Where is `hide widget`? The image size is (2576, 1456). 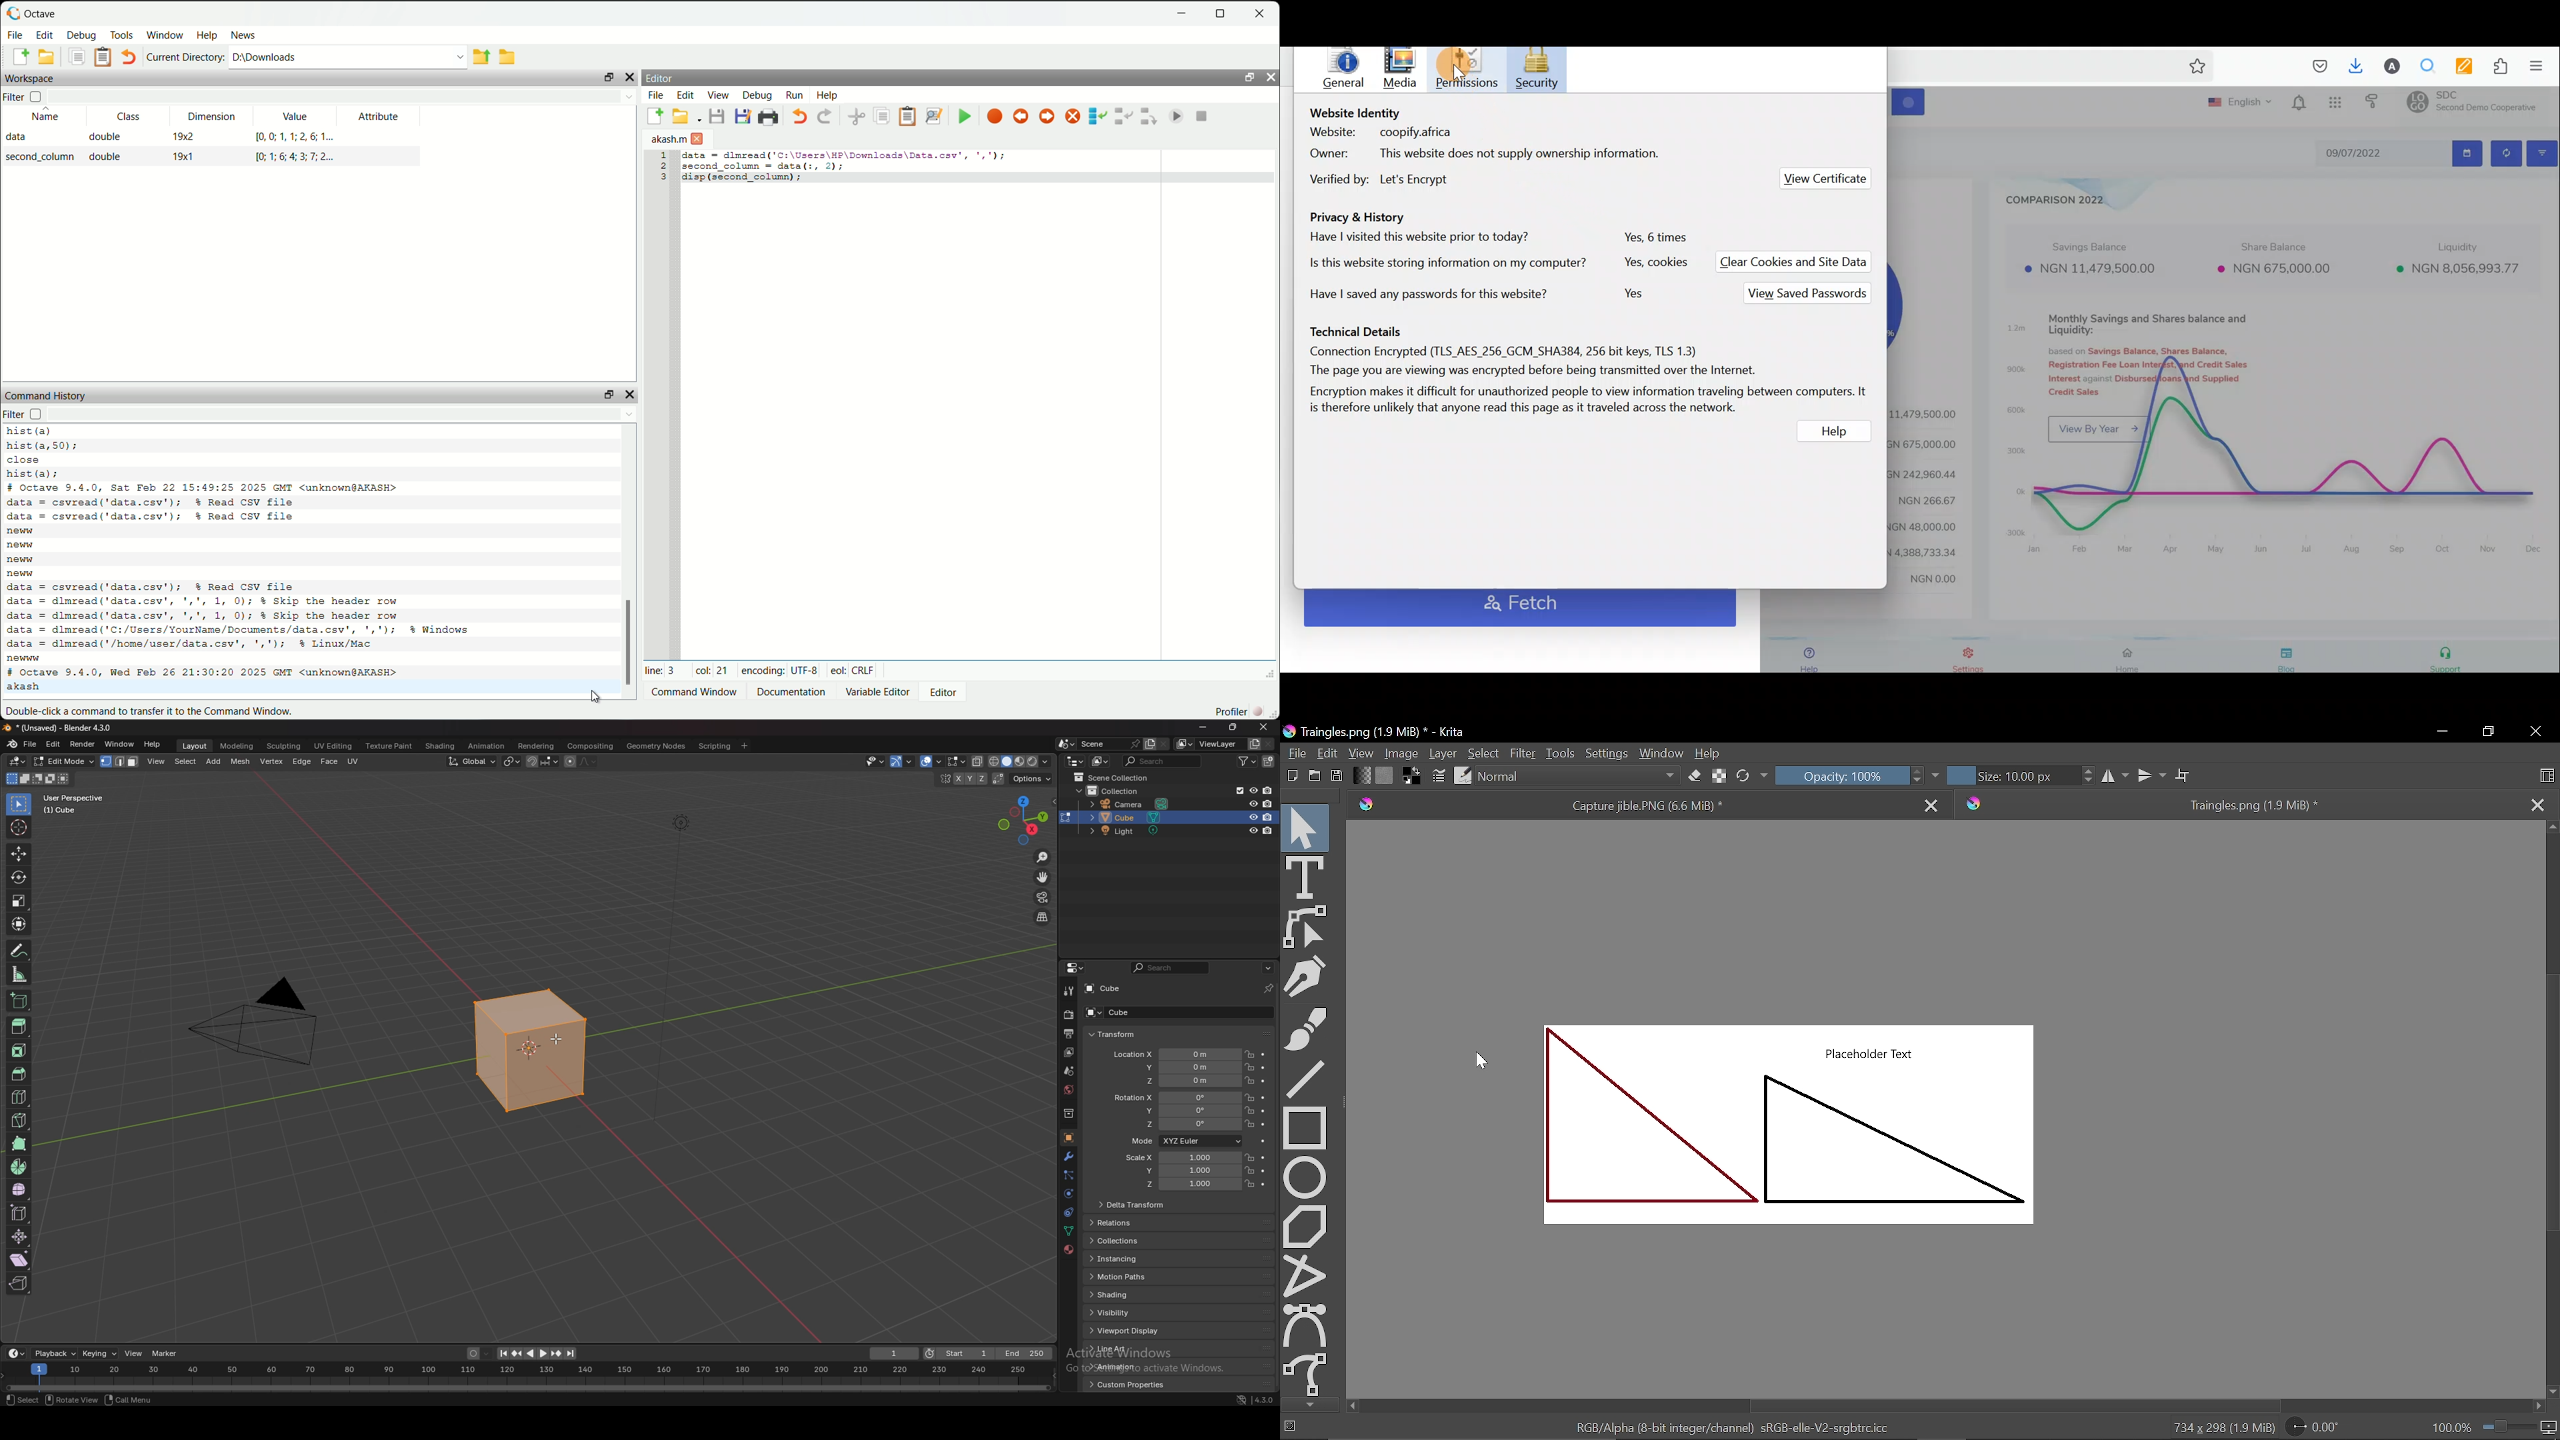 hide widget is located at coordinates (633, 393).